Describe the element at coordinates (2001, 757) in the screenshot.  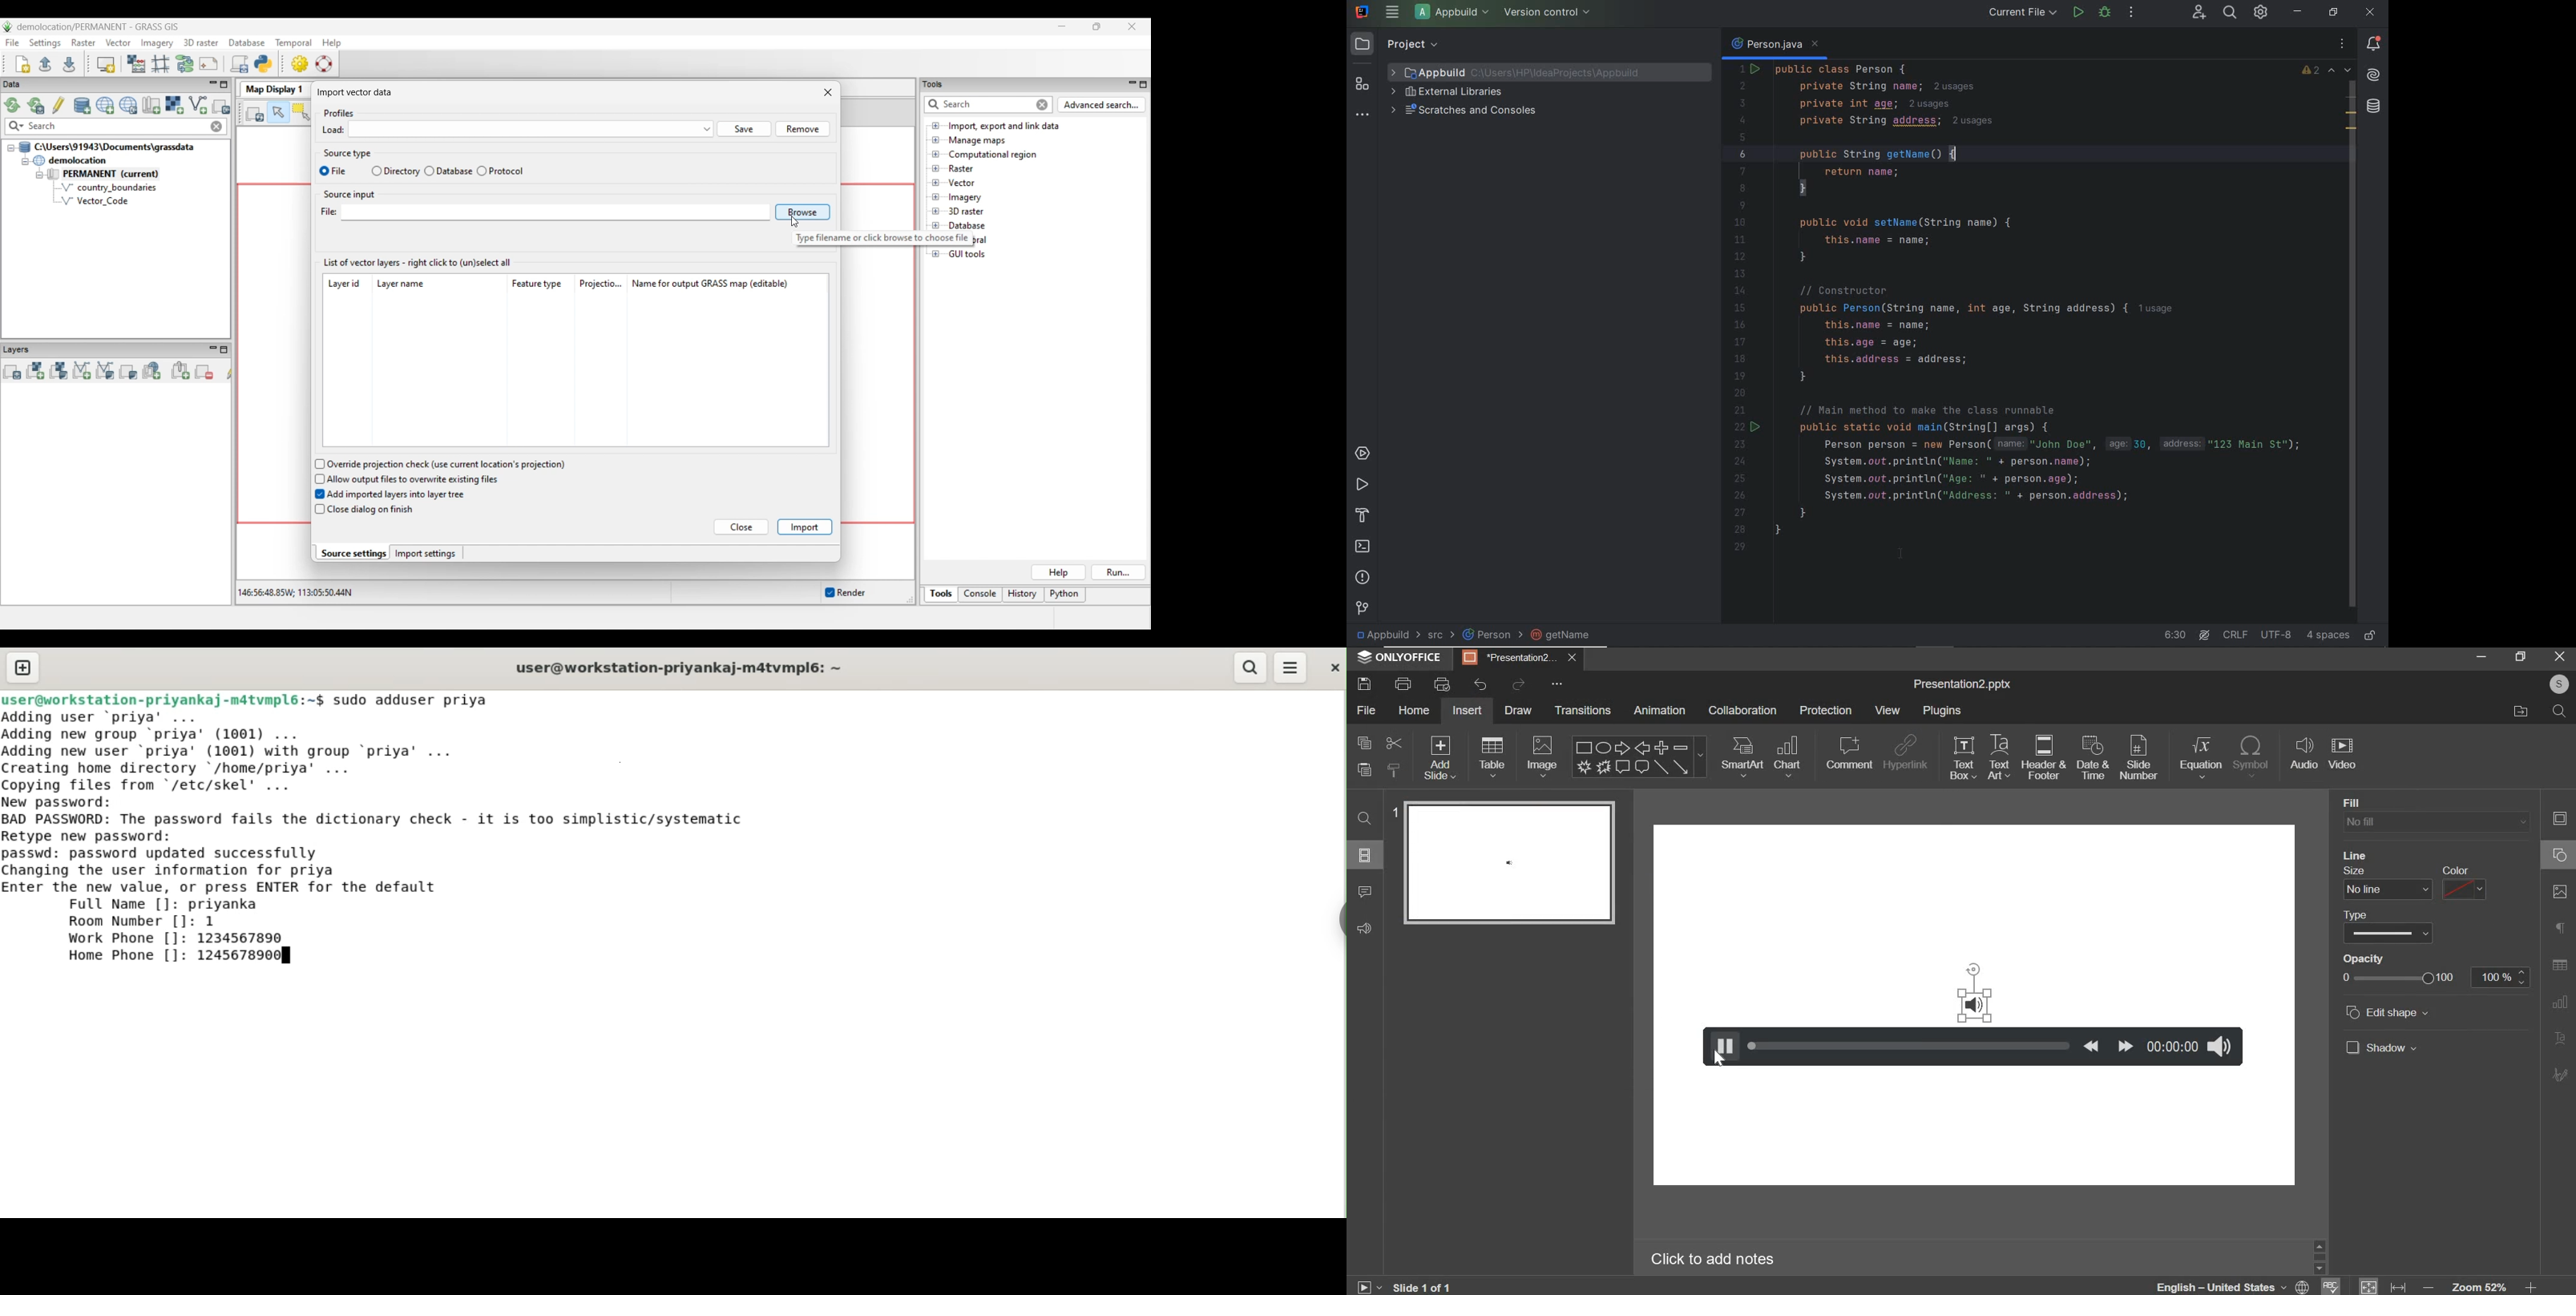
I see `text art` at that location.